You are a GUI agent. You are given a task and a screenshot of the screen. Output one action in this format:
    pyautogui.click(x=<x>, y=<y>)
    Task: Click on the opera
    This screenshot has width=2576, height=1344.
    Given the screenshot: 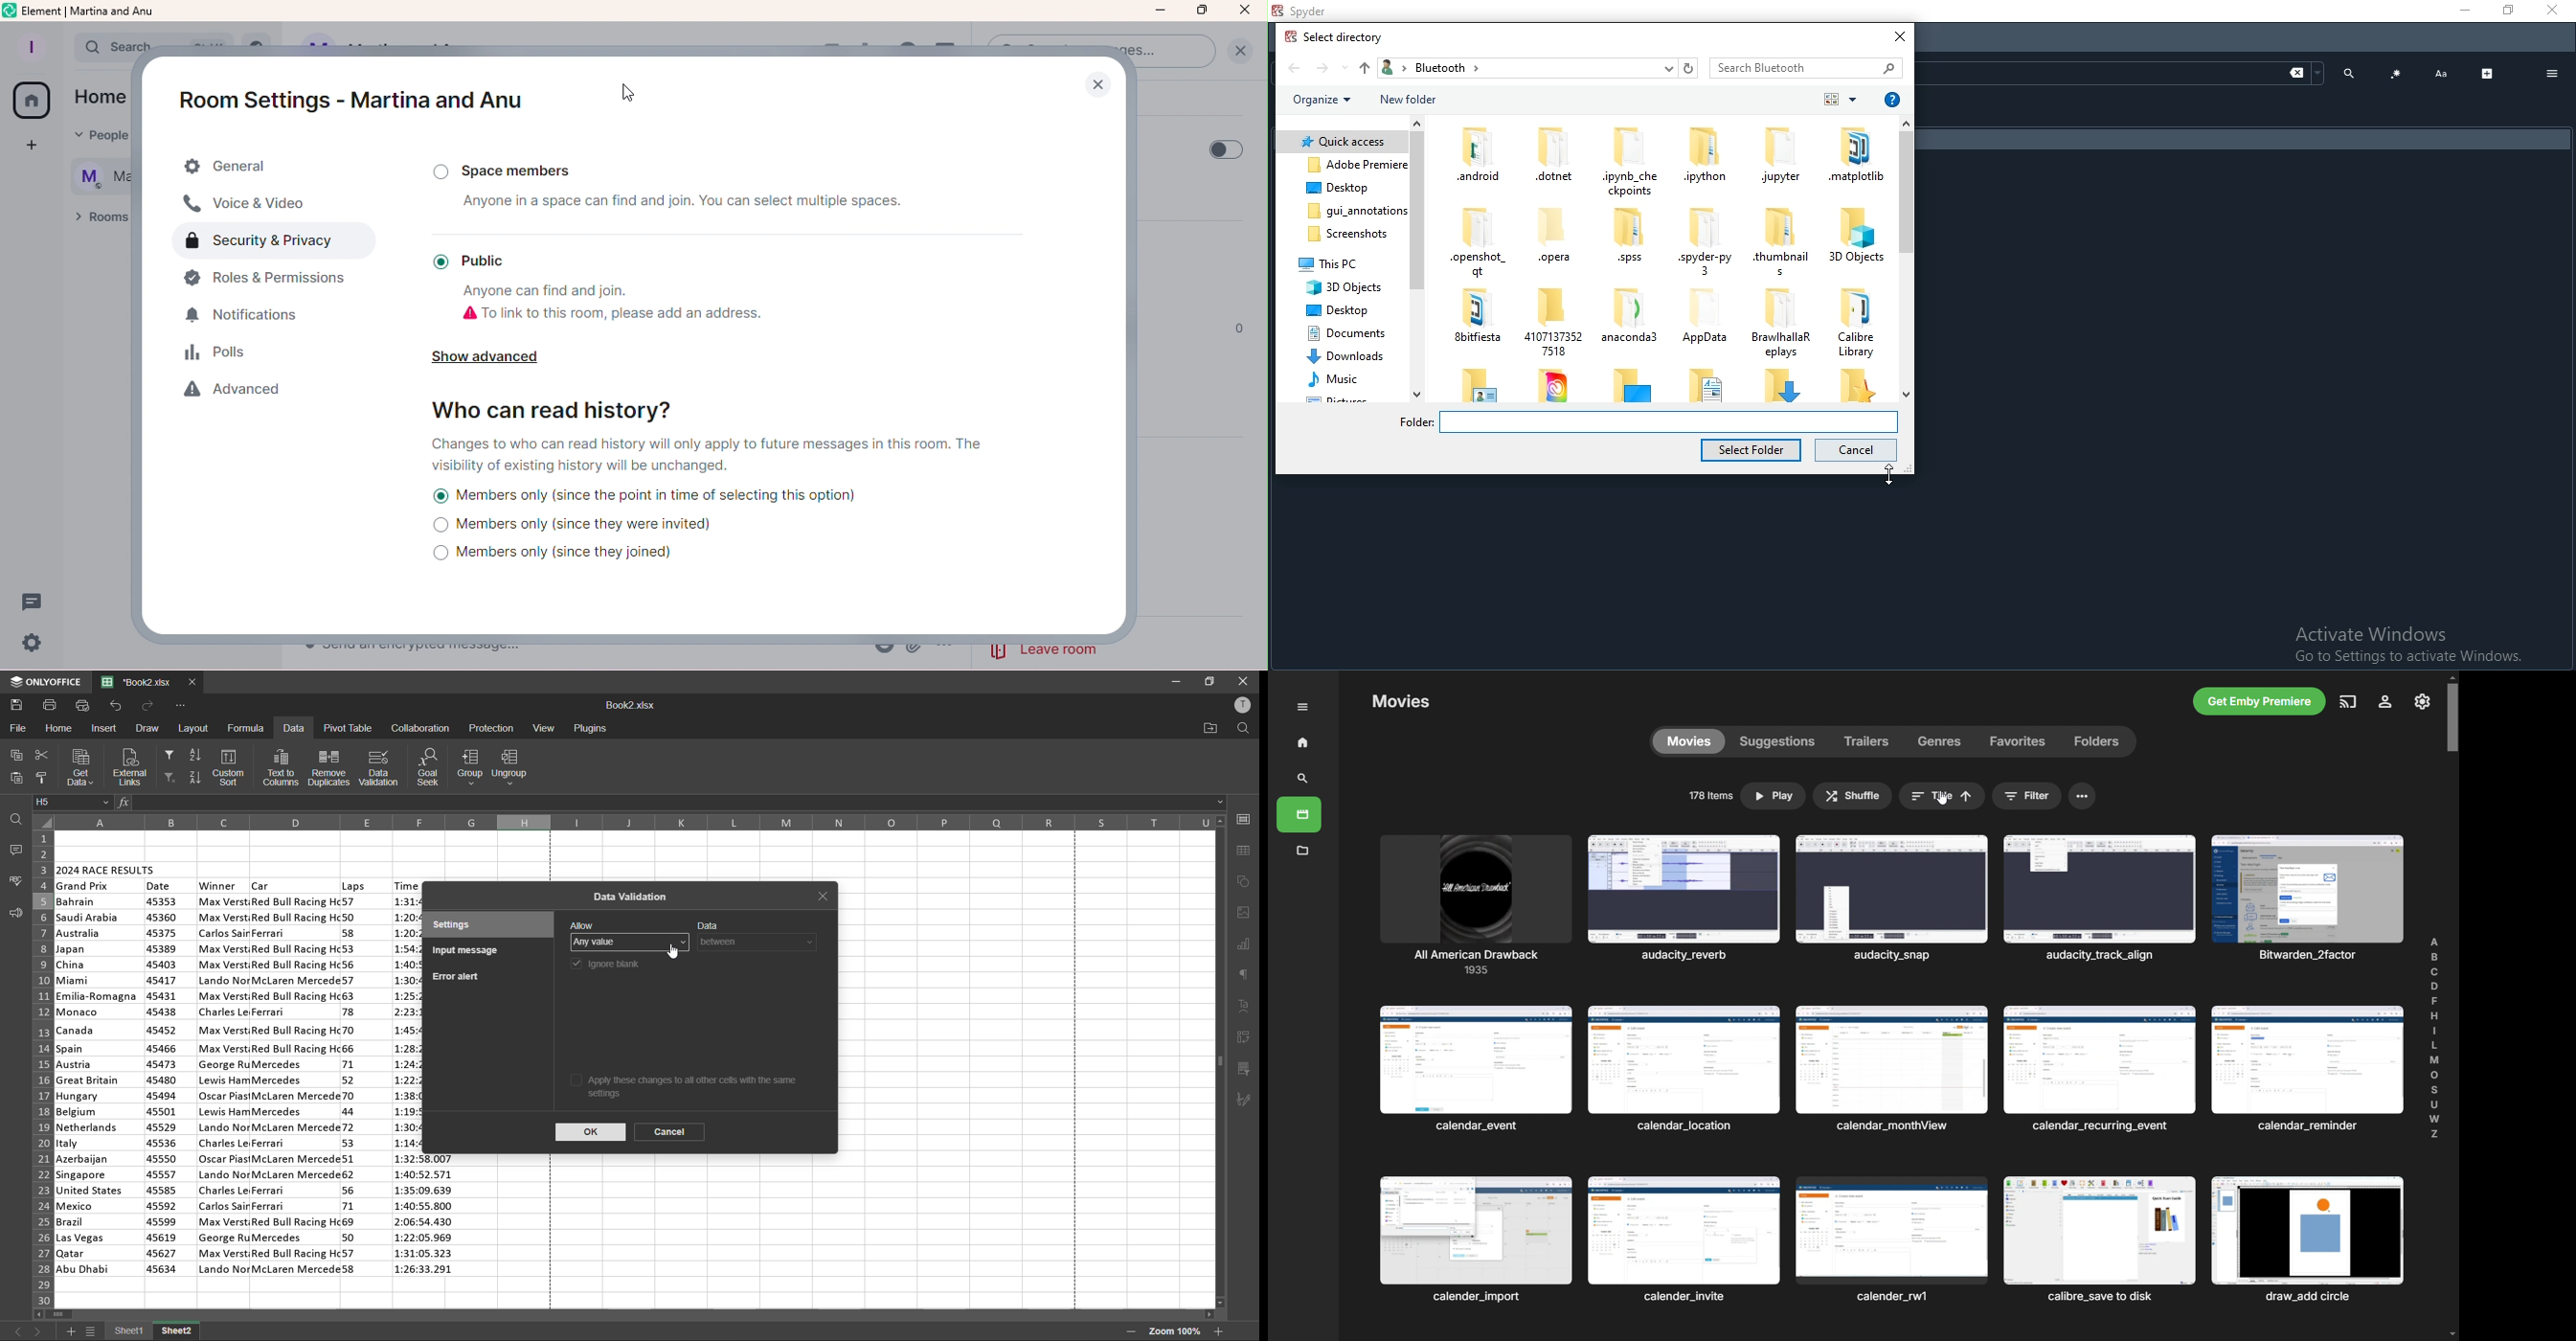 What is the action you would take?
    pyautogui.click(x=1548, y=240)
    